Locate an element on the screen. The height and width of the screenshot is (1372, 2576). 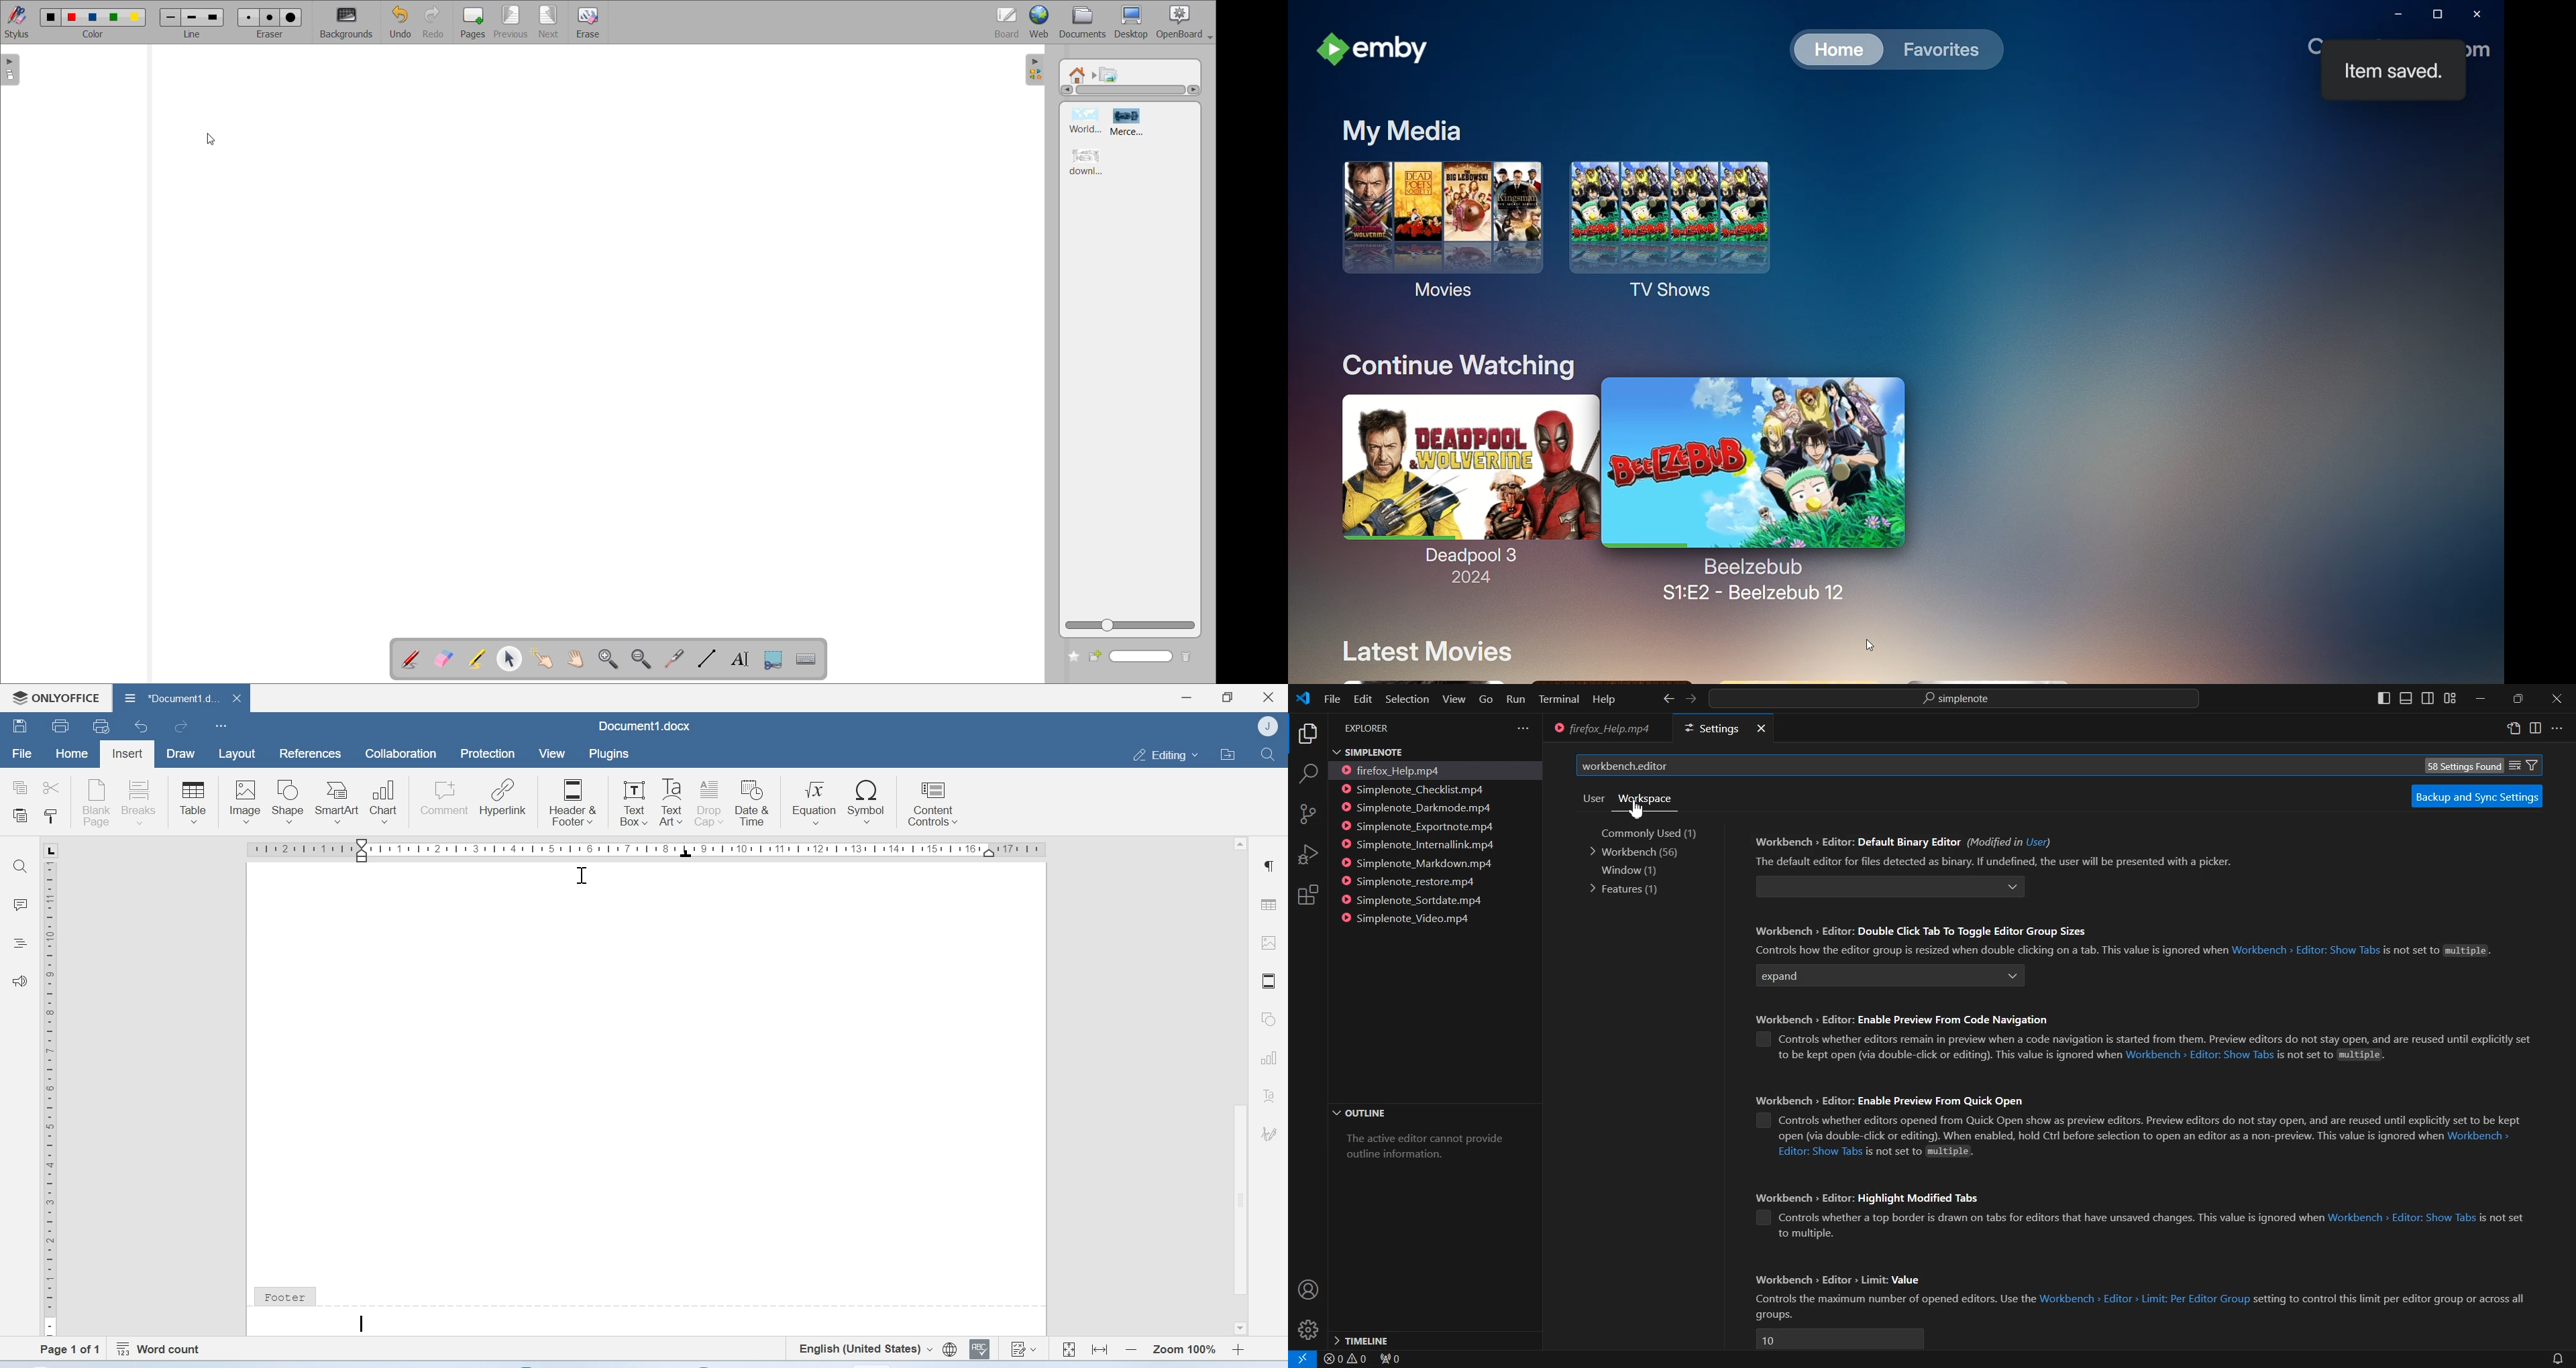
Open a remote window is located at coordinates (1299, 1359).